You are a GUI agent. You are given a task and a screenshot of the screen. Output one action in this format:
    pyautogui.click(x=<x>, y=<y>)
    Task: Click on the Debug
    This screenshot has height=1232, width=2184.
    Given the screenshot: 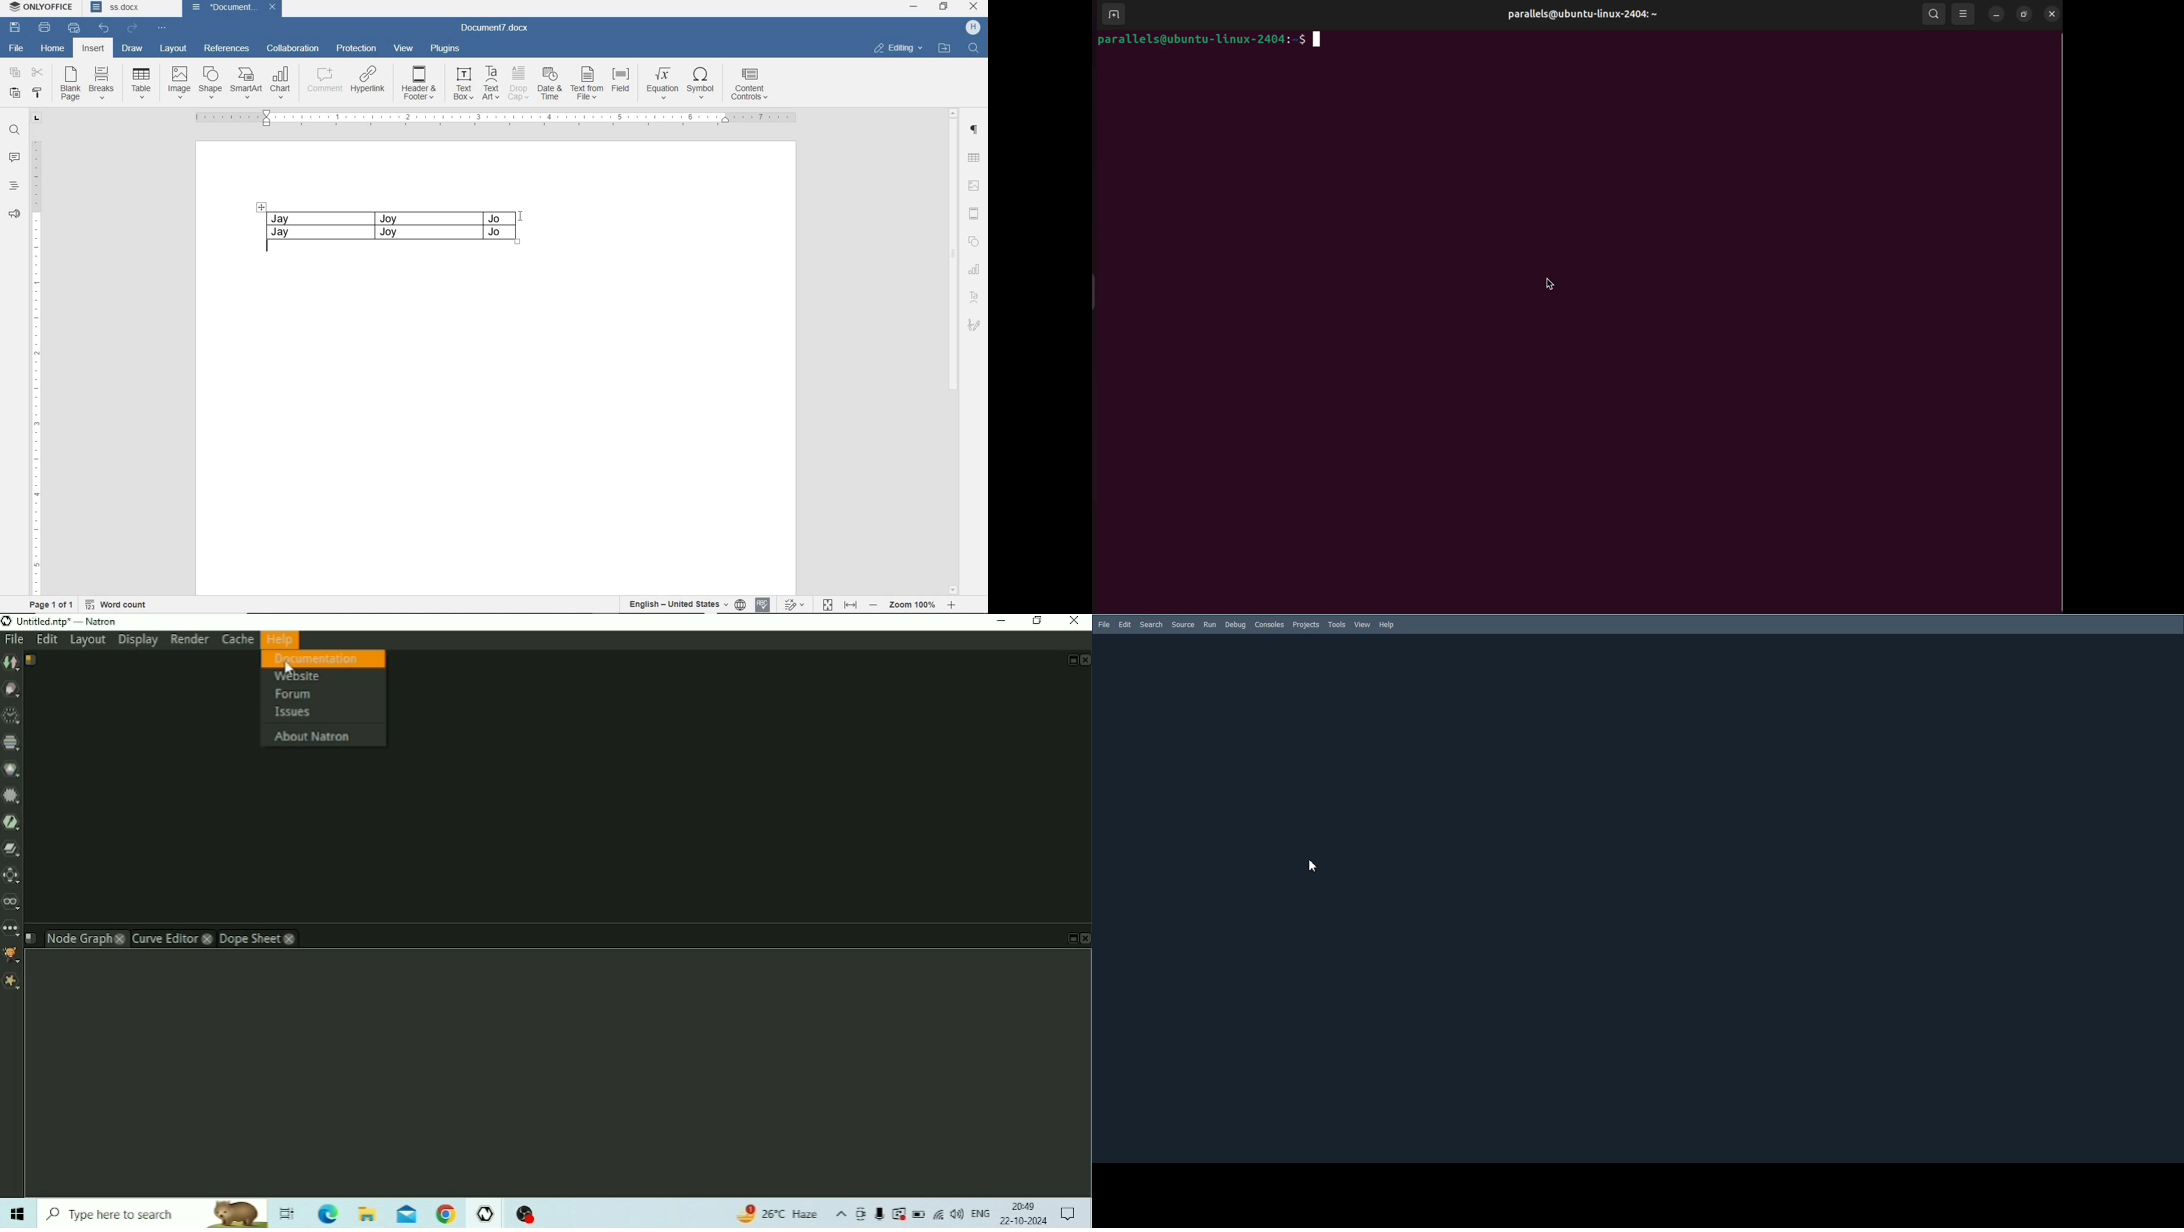 What is the action you would take?
    pyautogui.click(x=1236, y=625)
    